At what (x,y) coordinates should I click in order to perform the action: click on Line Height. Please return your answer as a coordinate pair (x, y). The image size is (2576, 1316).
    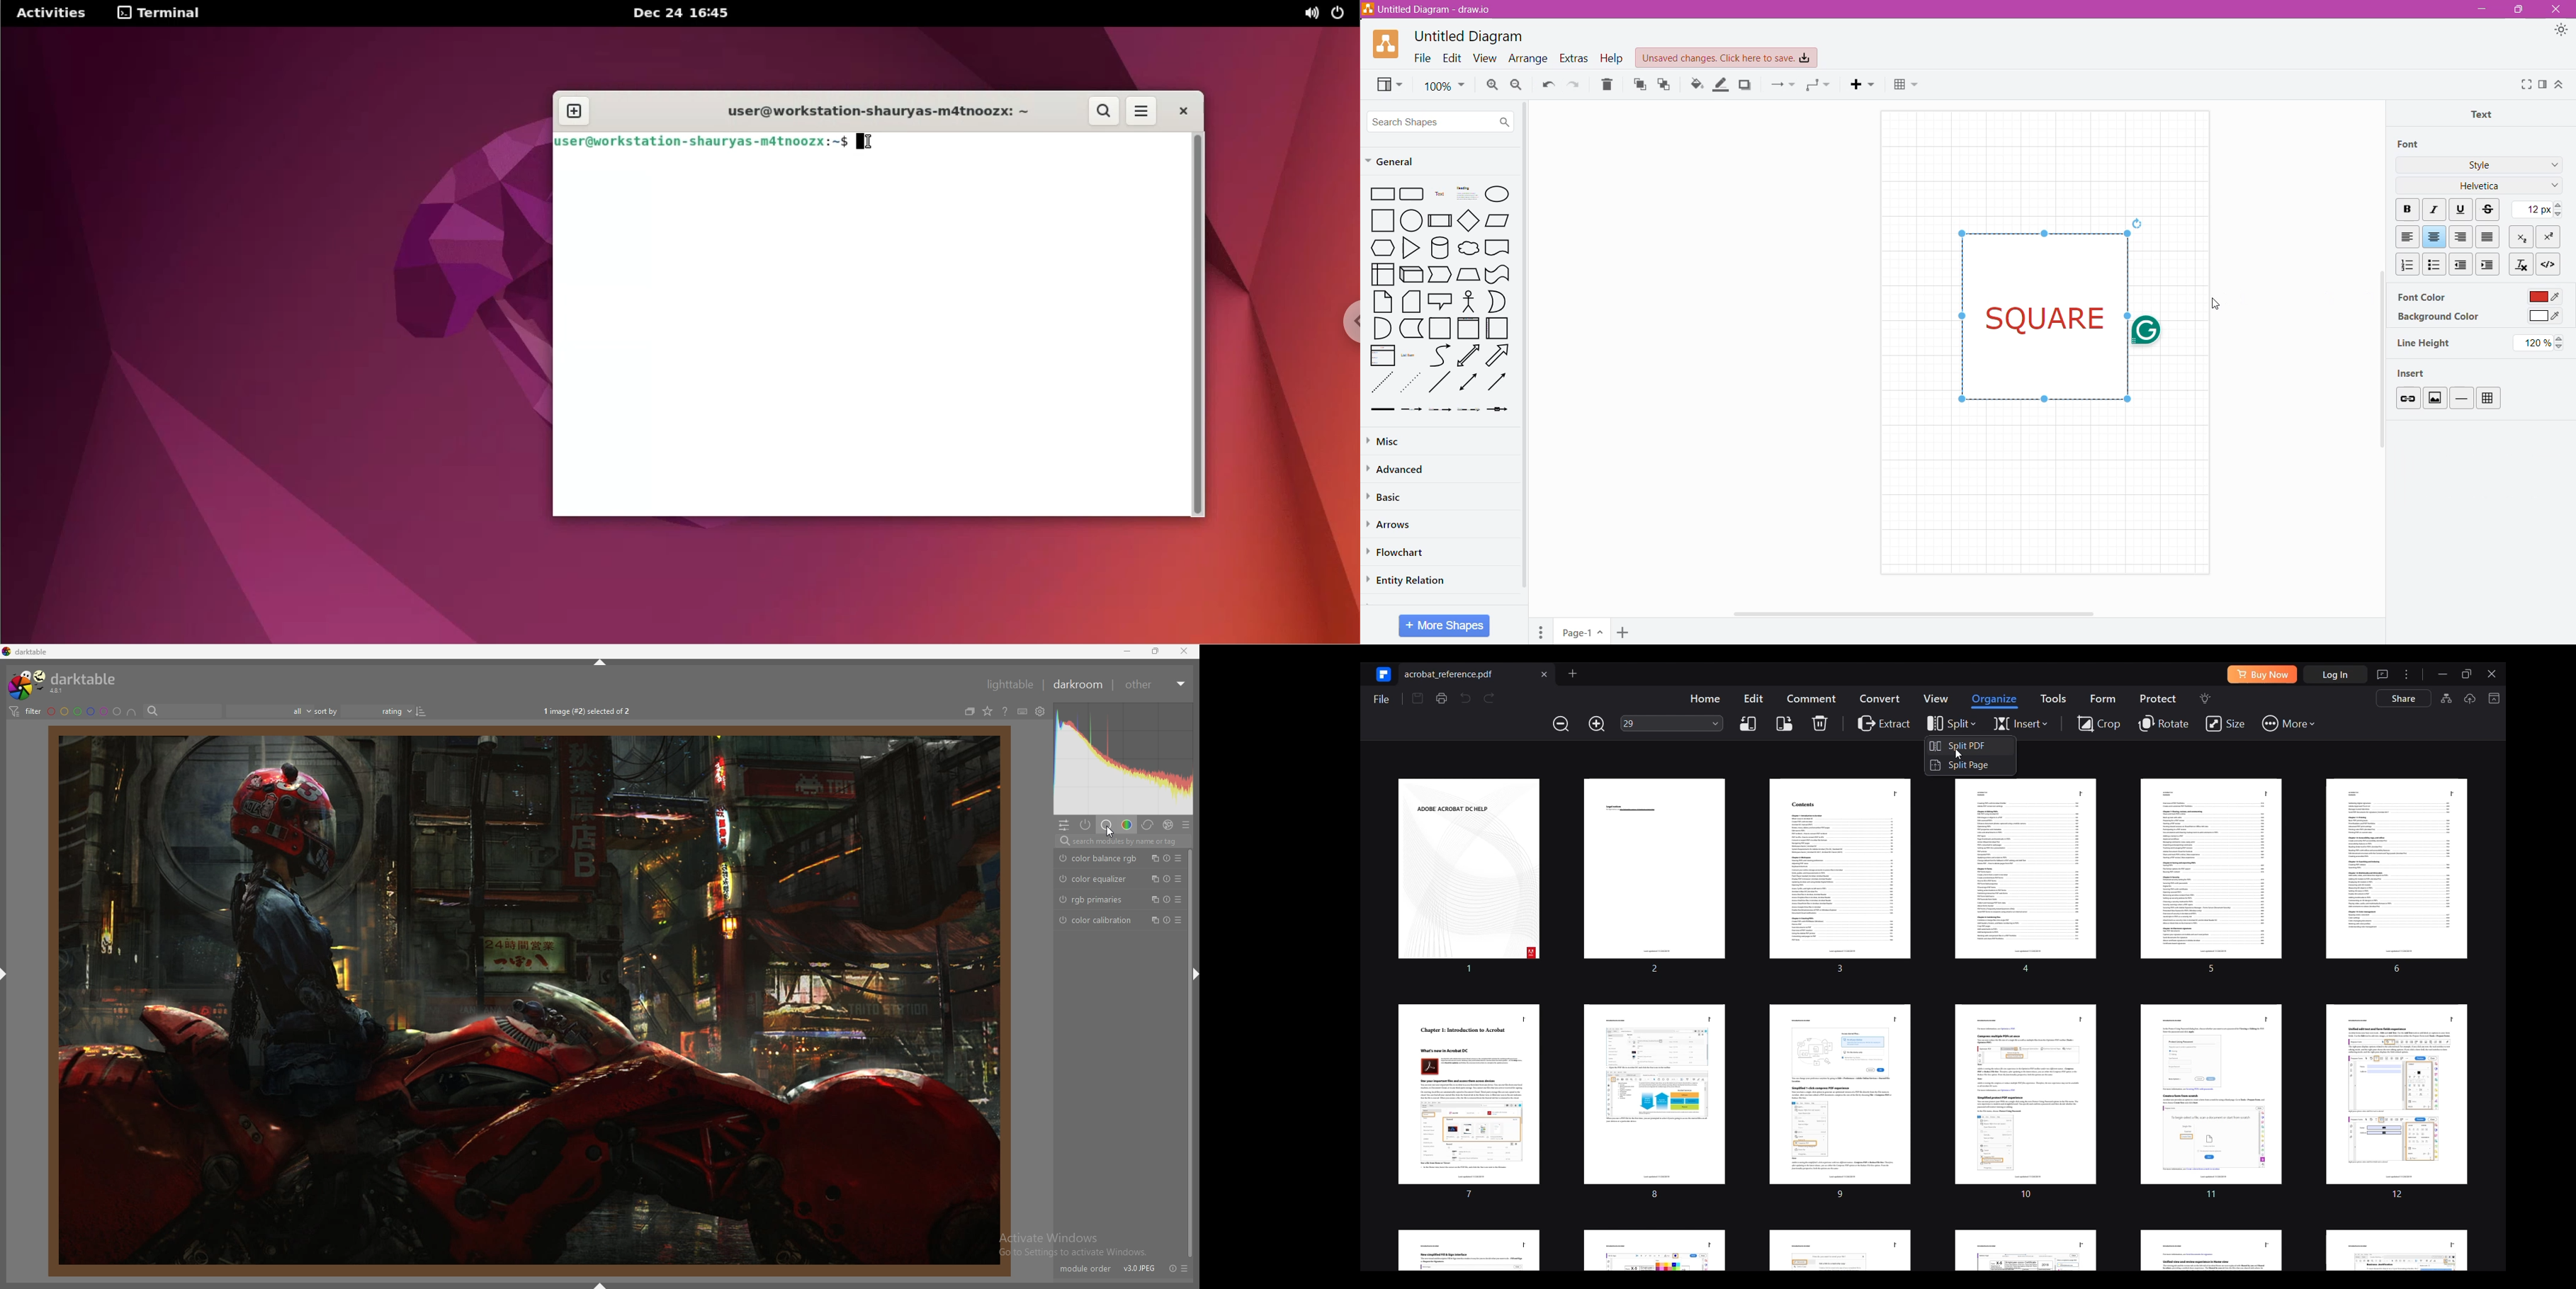
    Looking at the image, I should click on (2425, 343).